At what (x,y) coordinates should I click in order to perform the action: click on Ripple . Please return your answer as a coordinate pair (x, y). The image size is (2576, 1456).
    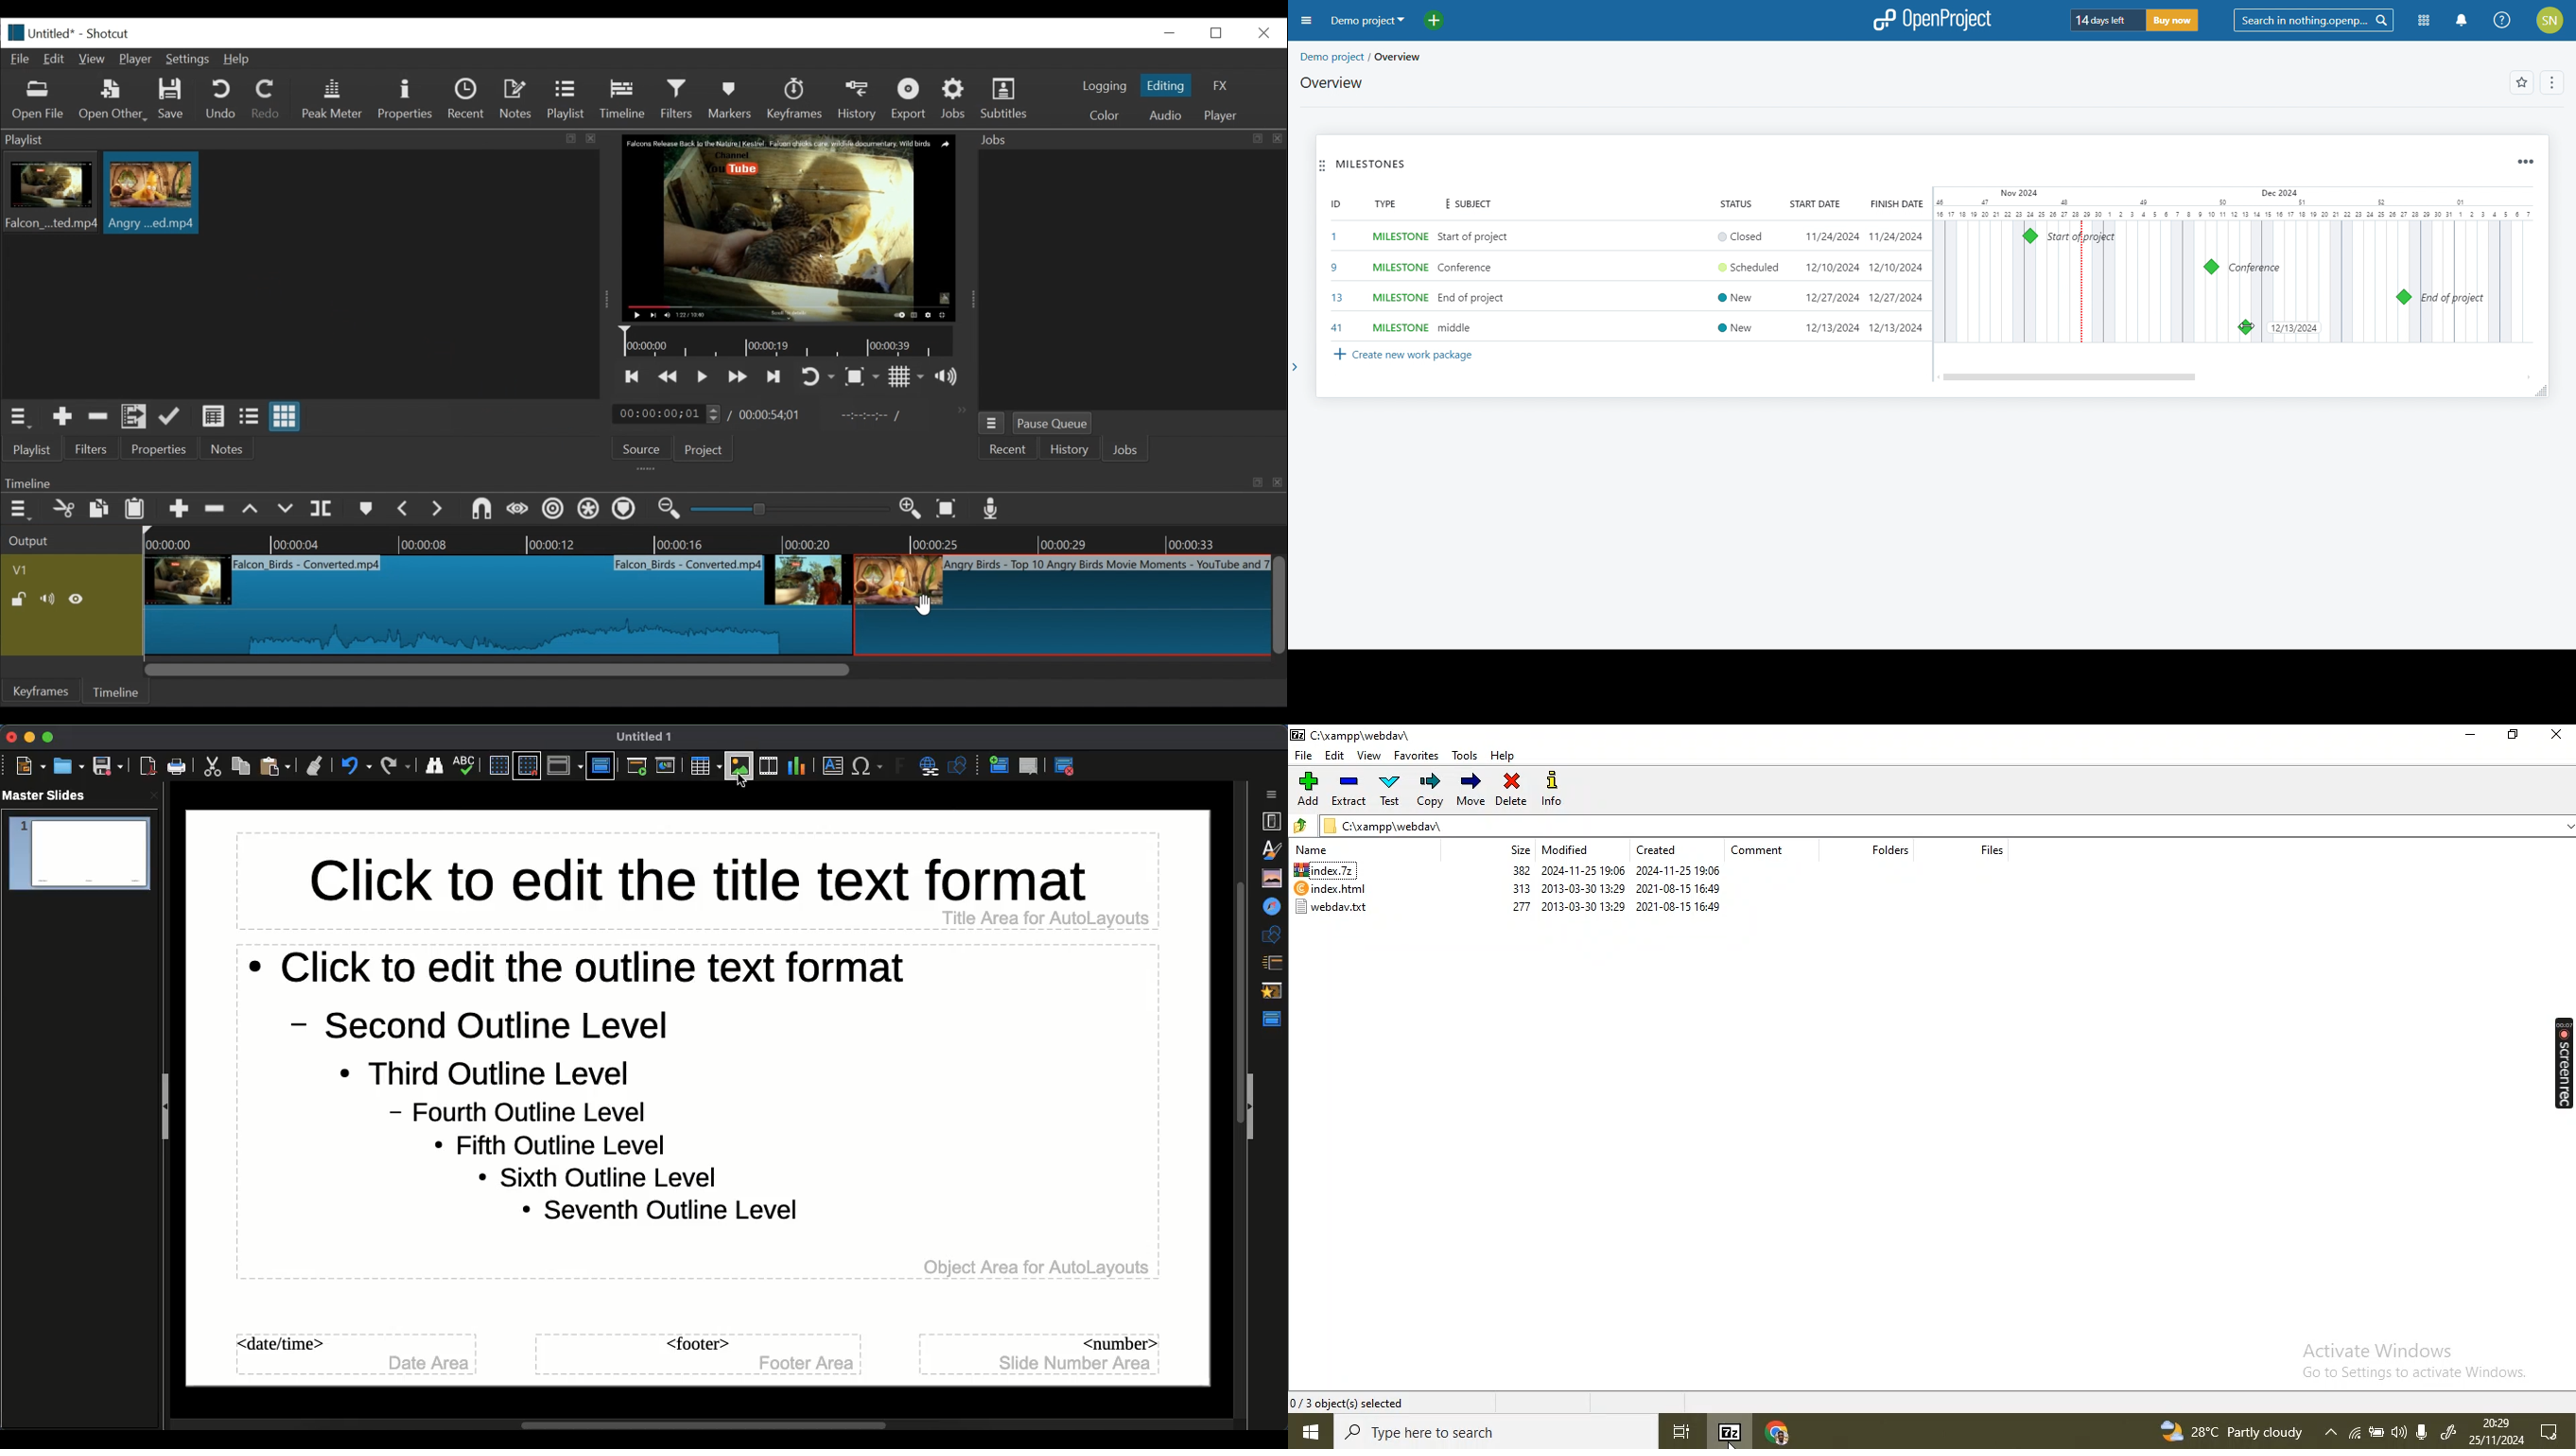
    Looking at the image, I should click on (553, 511).